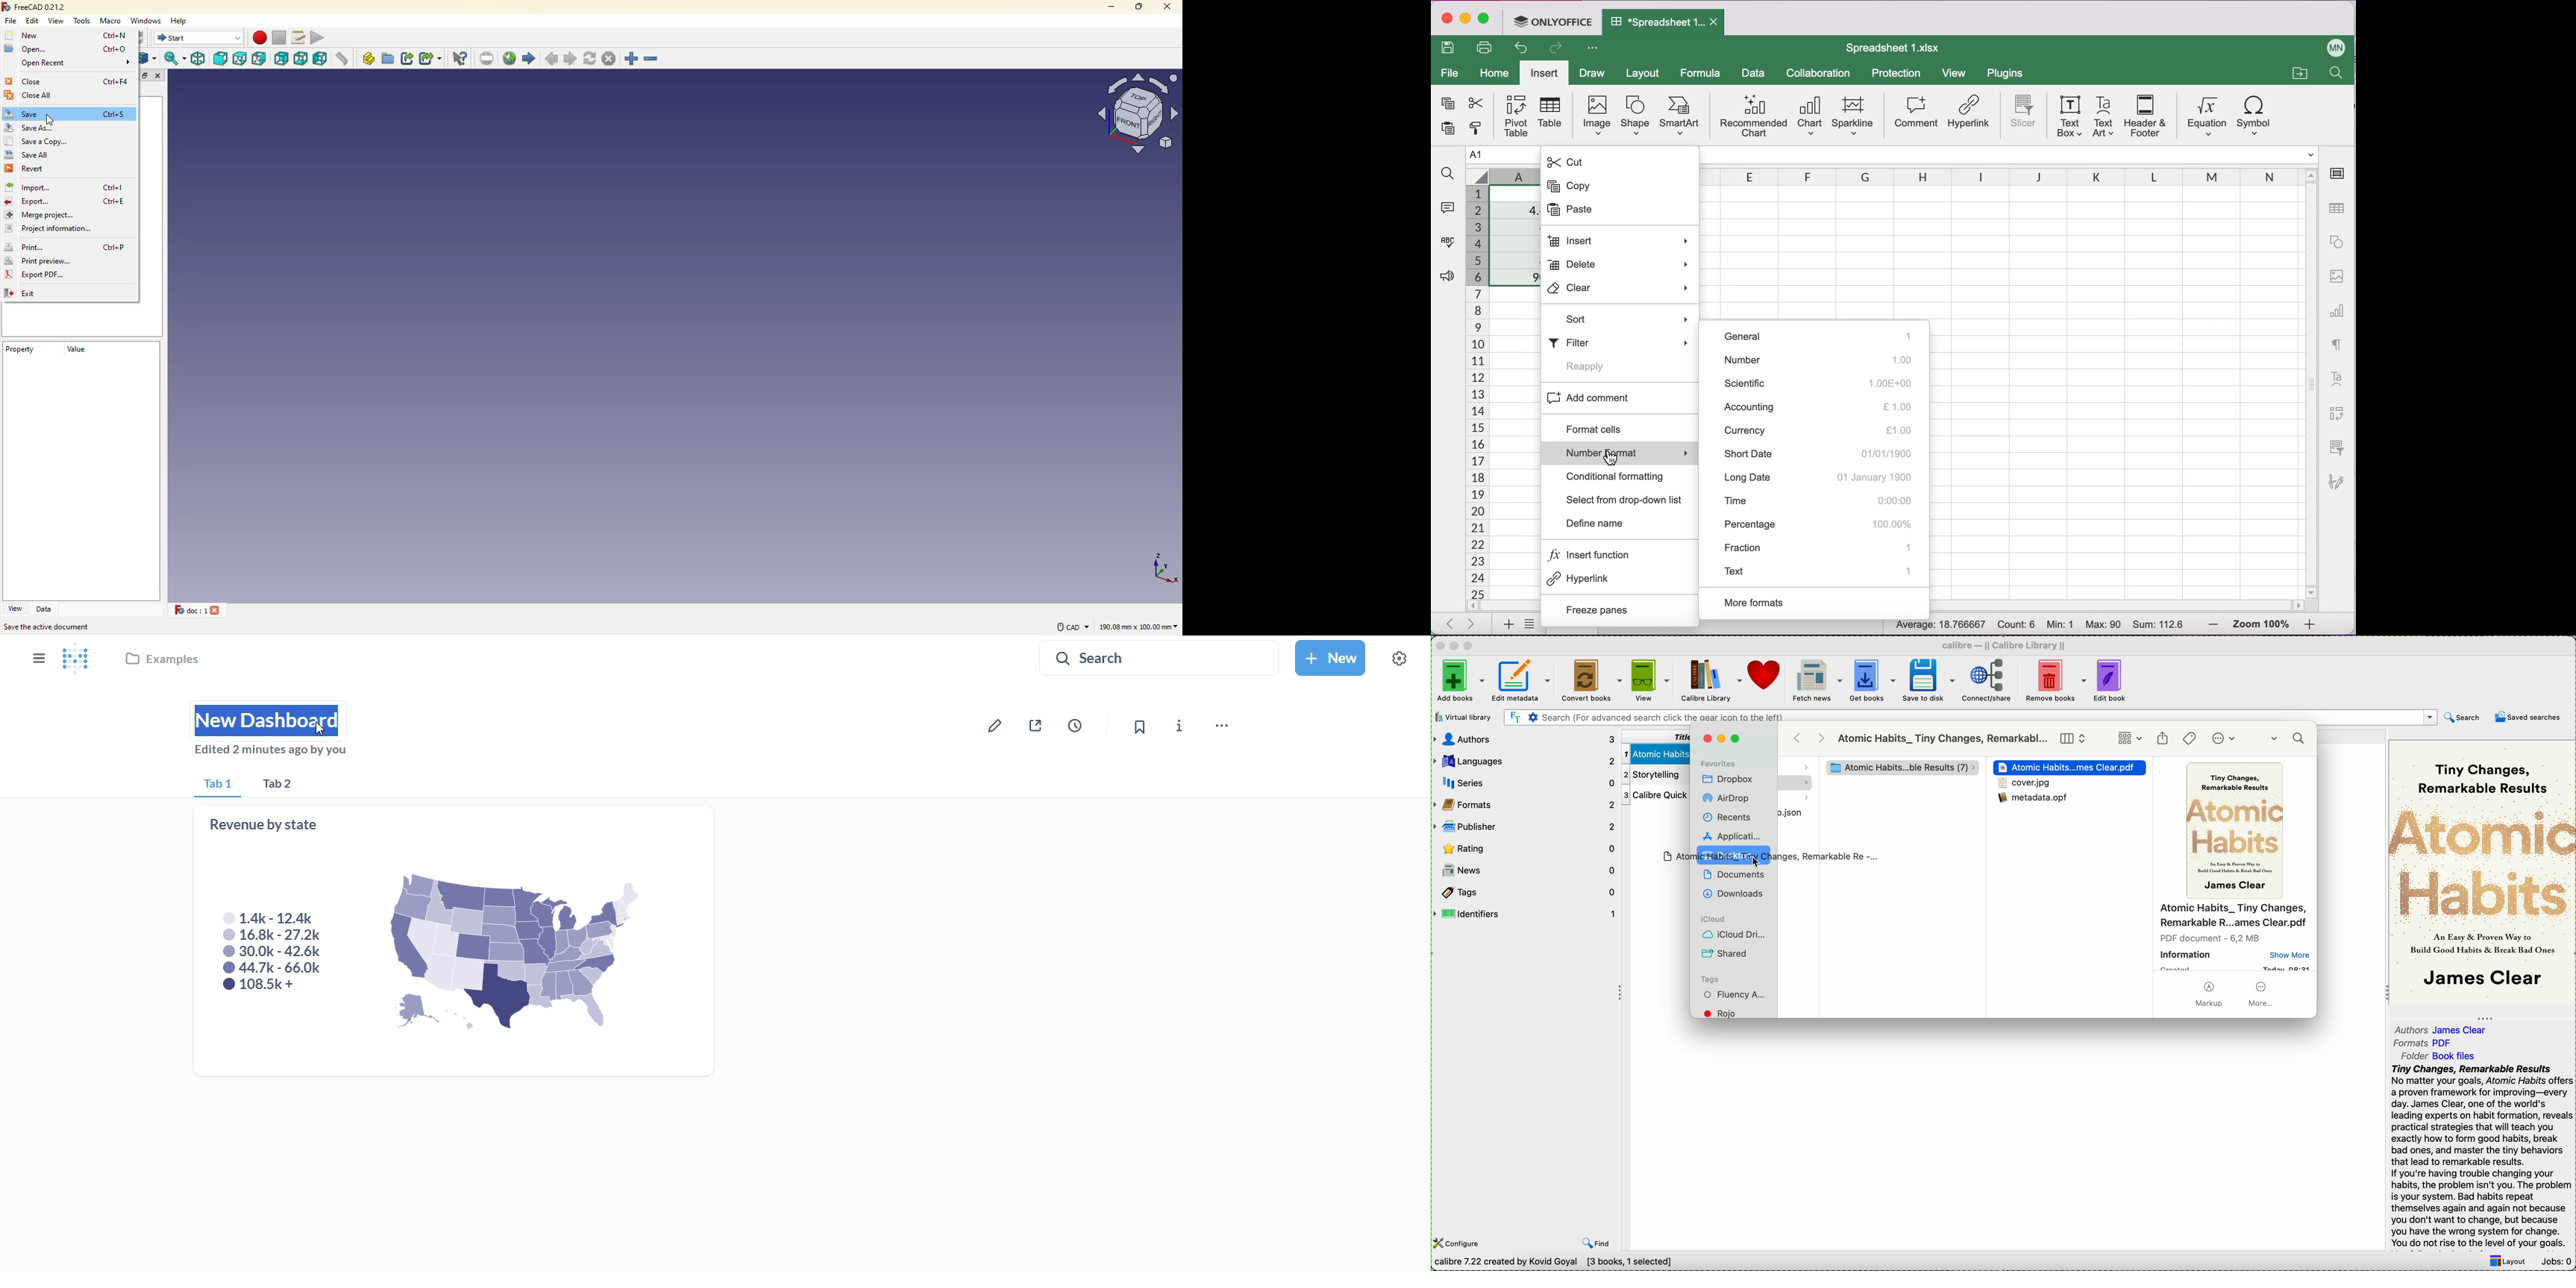  Describe the element at coordinates (148, 20) in the screenshot. I see `windows` at that location.